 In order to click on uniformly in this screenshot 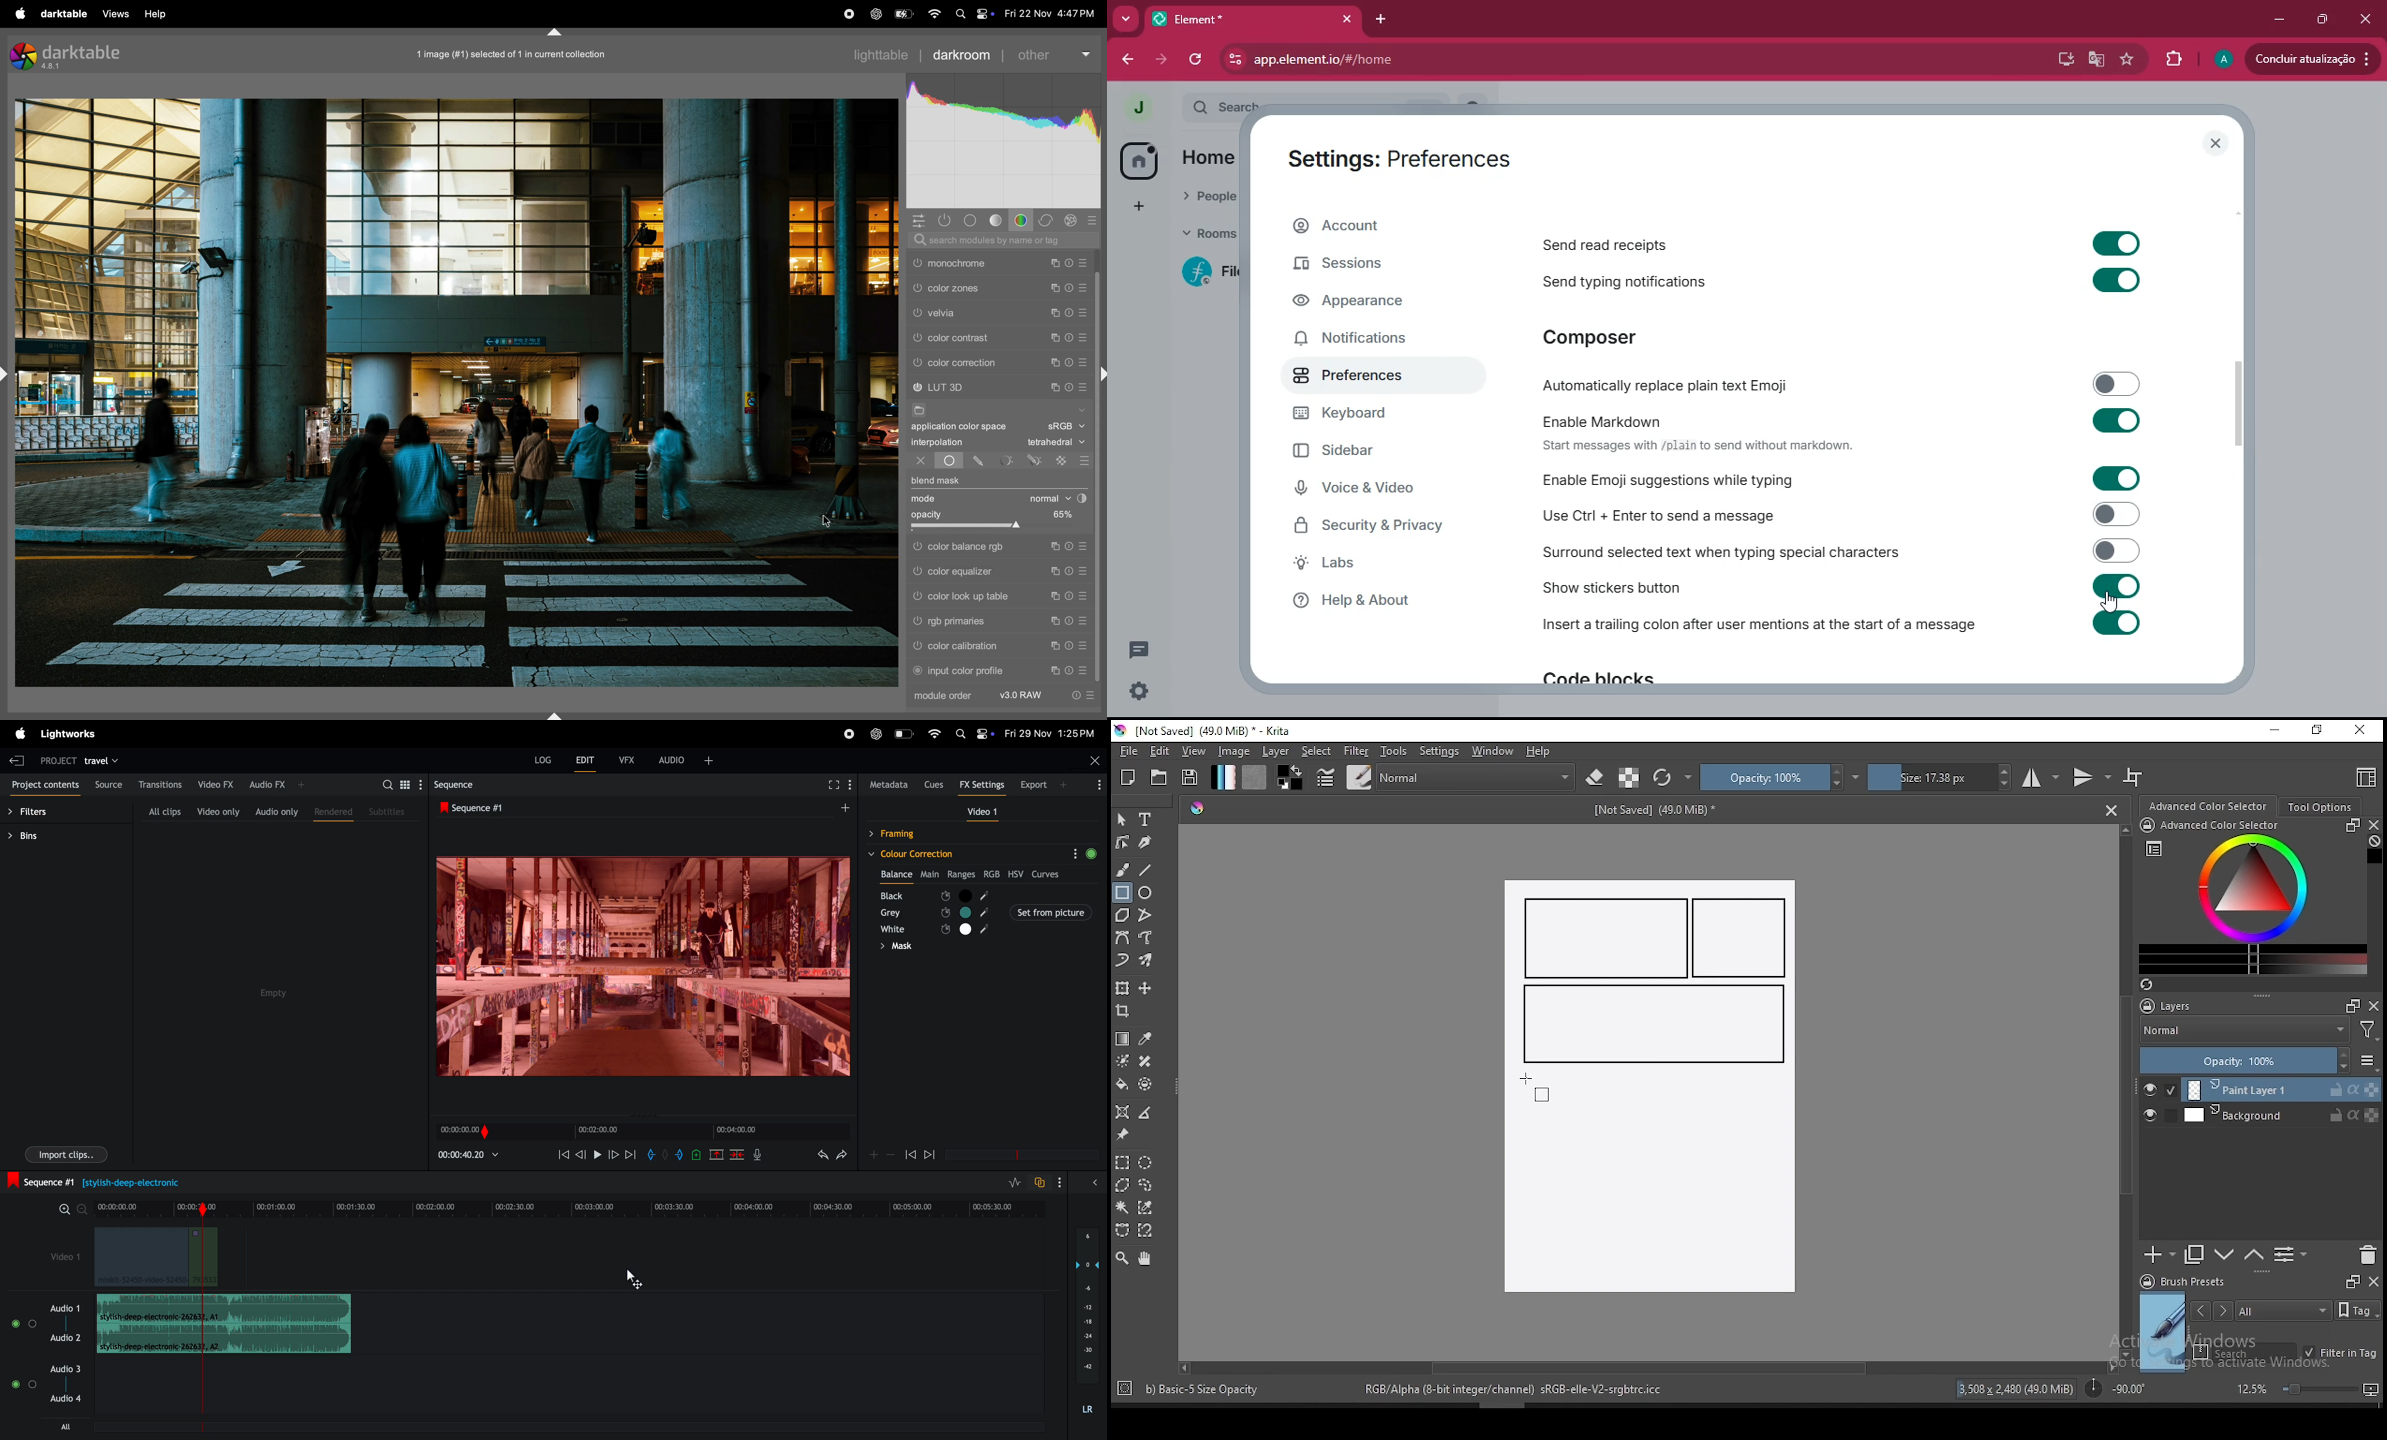, I will do `click(950, 462)`.